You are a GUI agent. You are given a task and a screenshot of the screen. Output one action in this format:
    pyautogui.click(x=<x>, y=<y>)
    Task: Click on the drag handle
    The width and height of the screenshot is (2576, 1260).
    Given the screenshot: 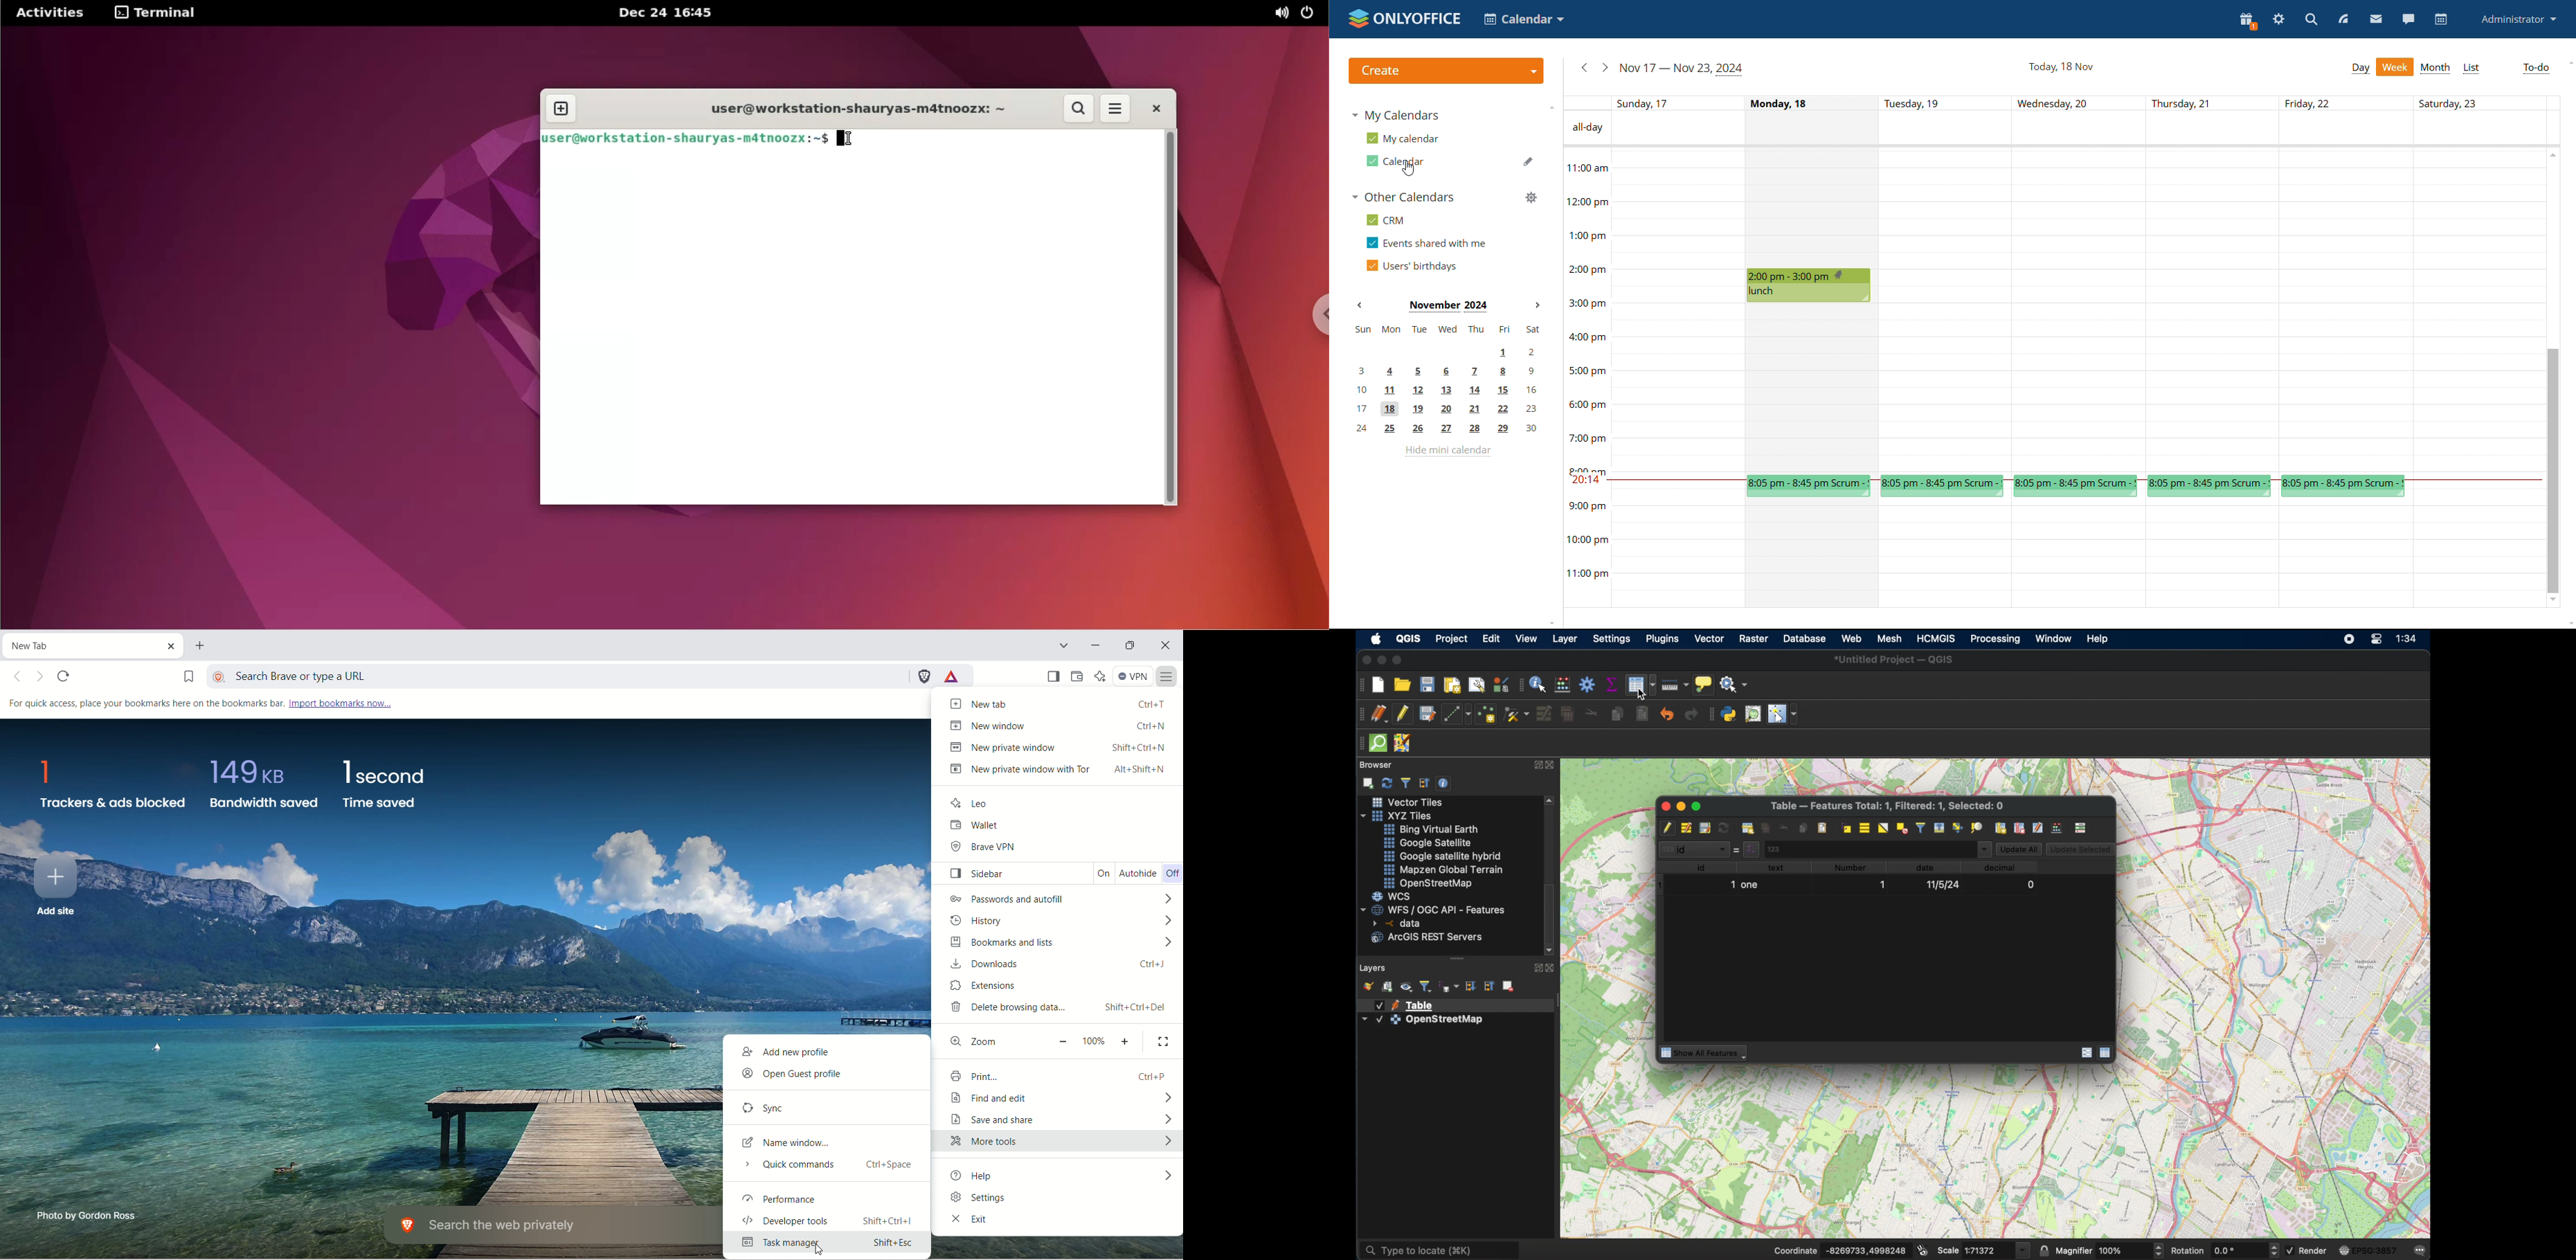 What is the action you would take?
    pyautogui.click(x=1460, y=959)
    